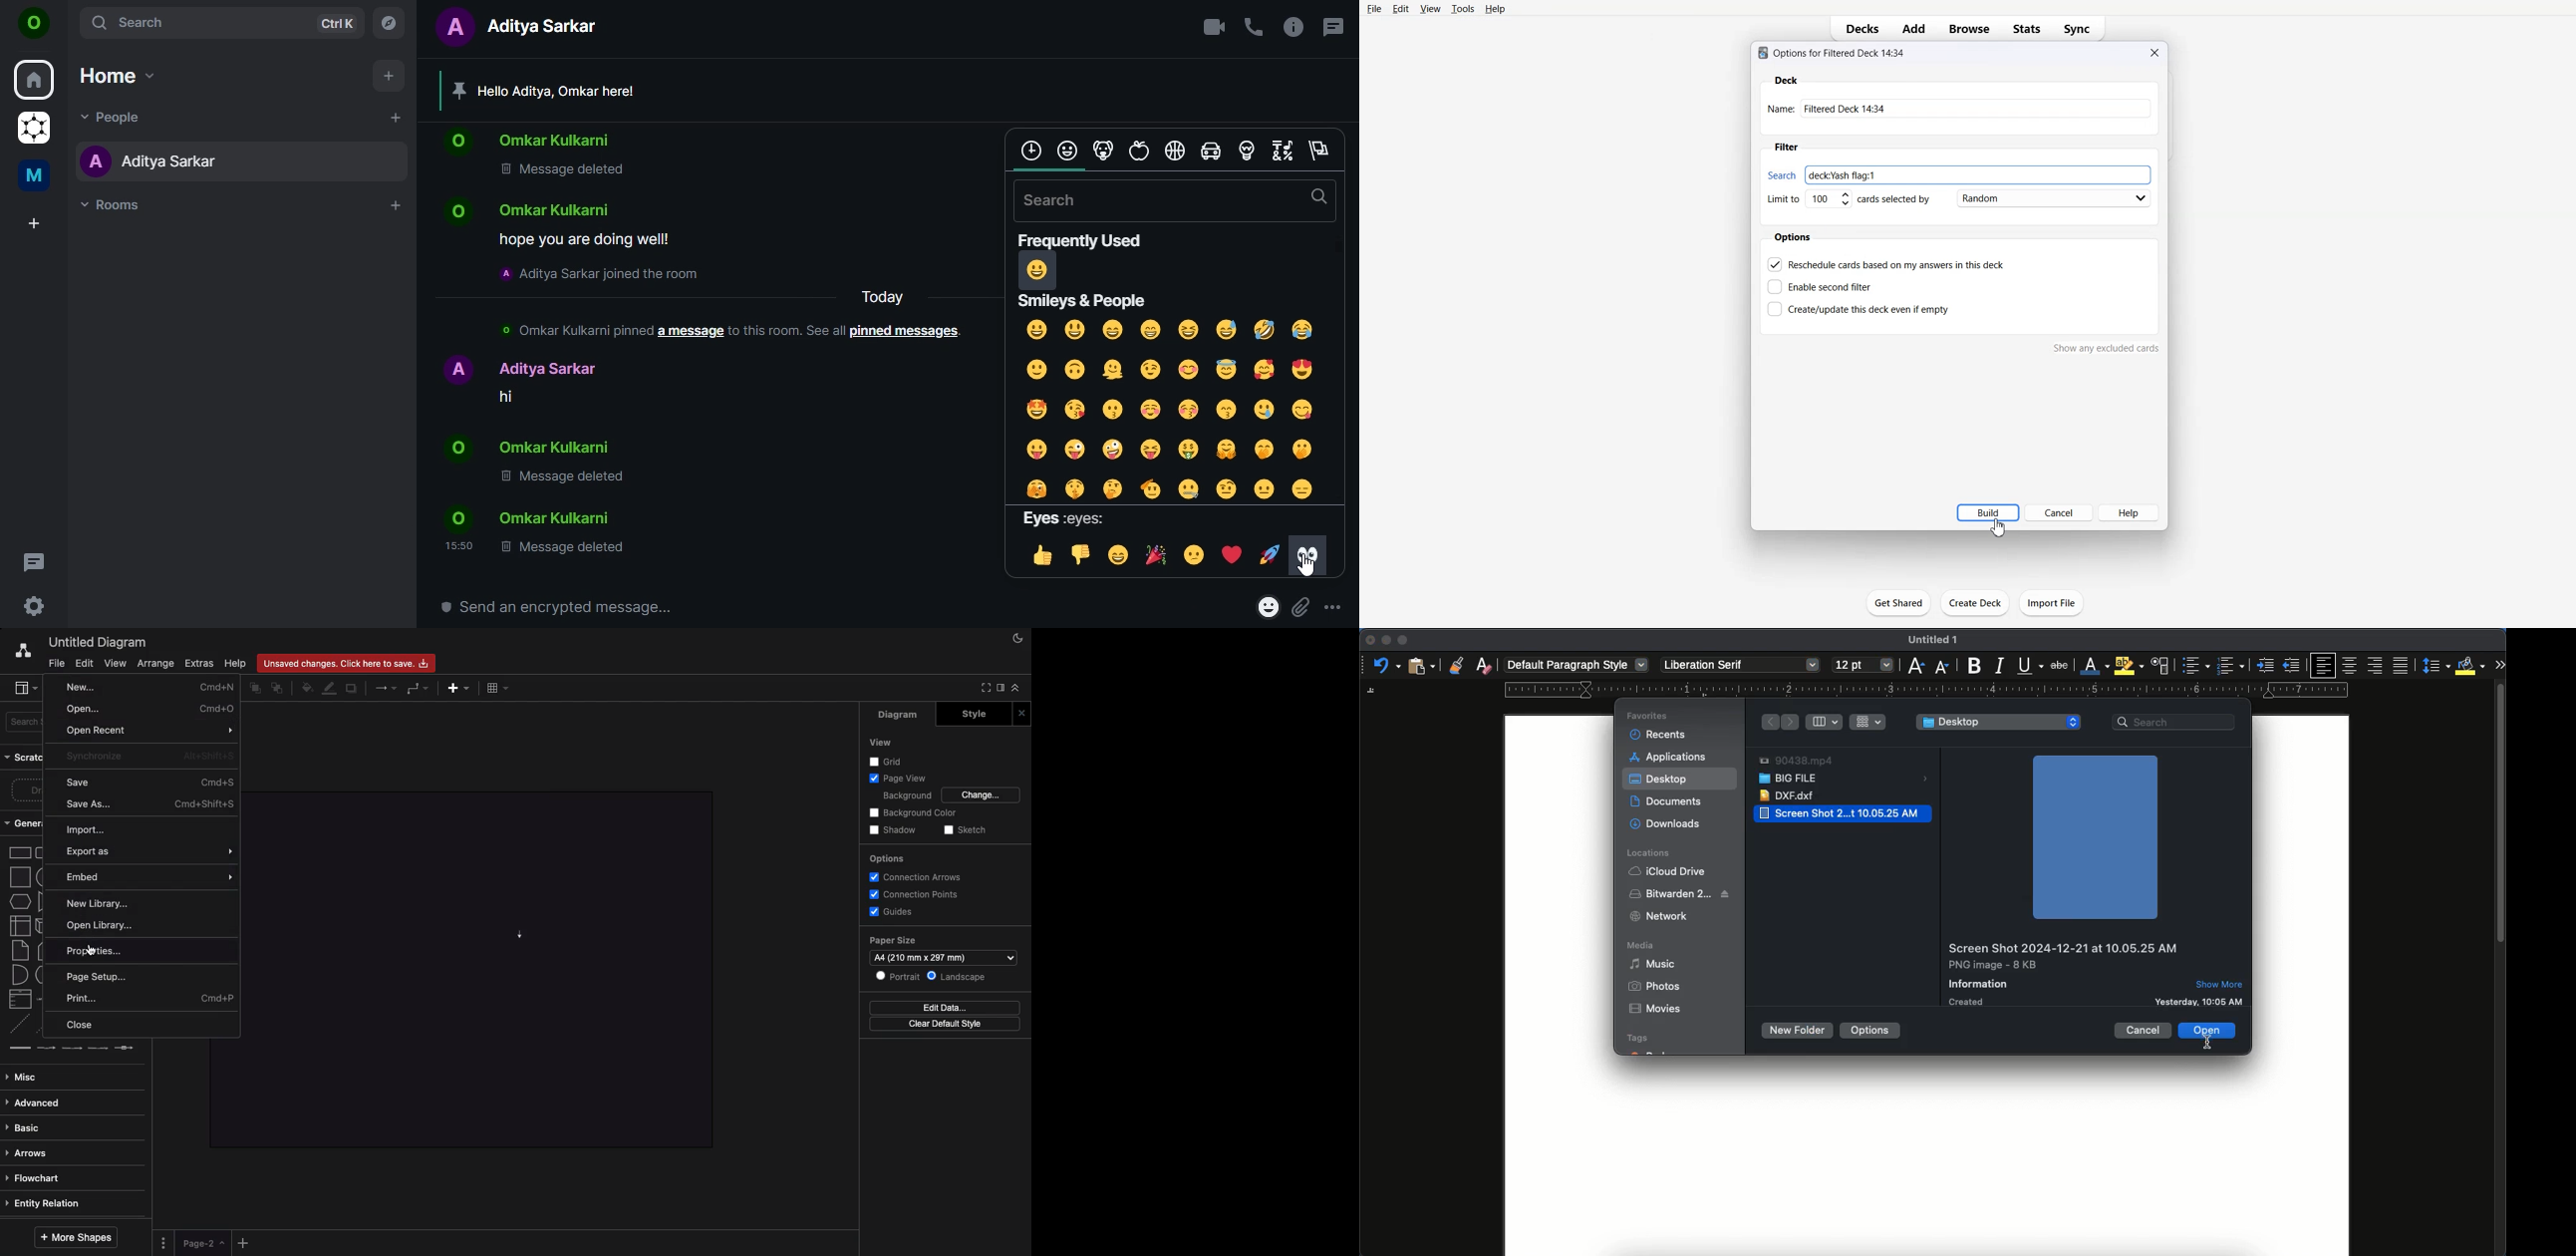 The width and height of the screenshot is (2576, 1260). Describe the element at coordinates (888, 761) in the screenshot. I see `Grid` at that location.